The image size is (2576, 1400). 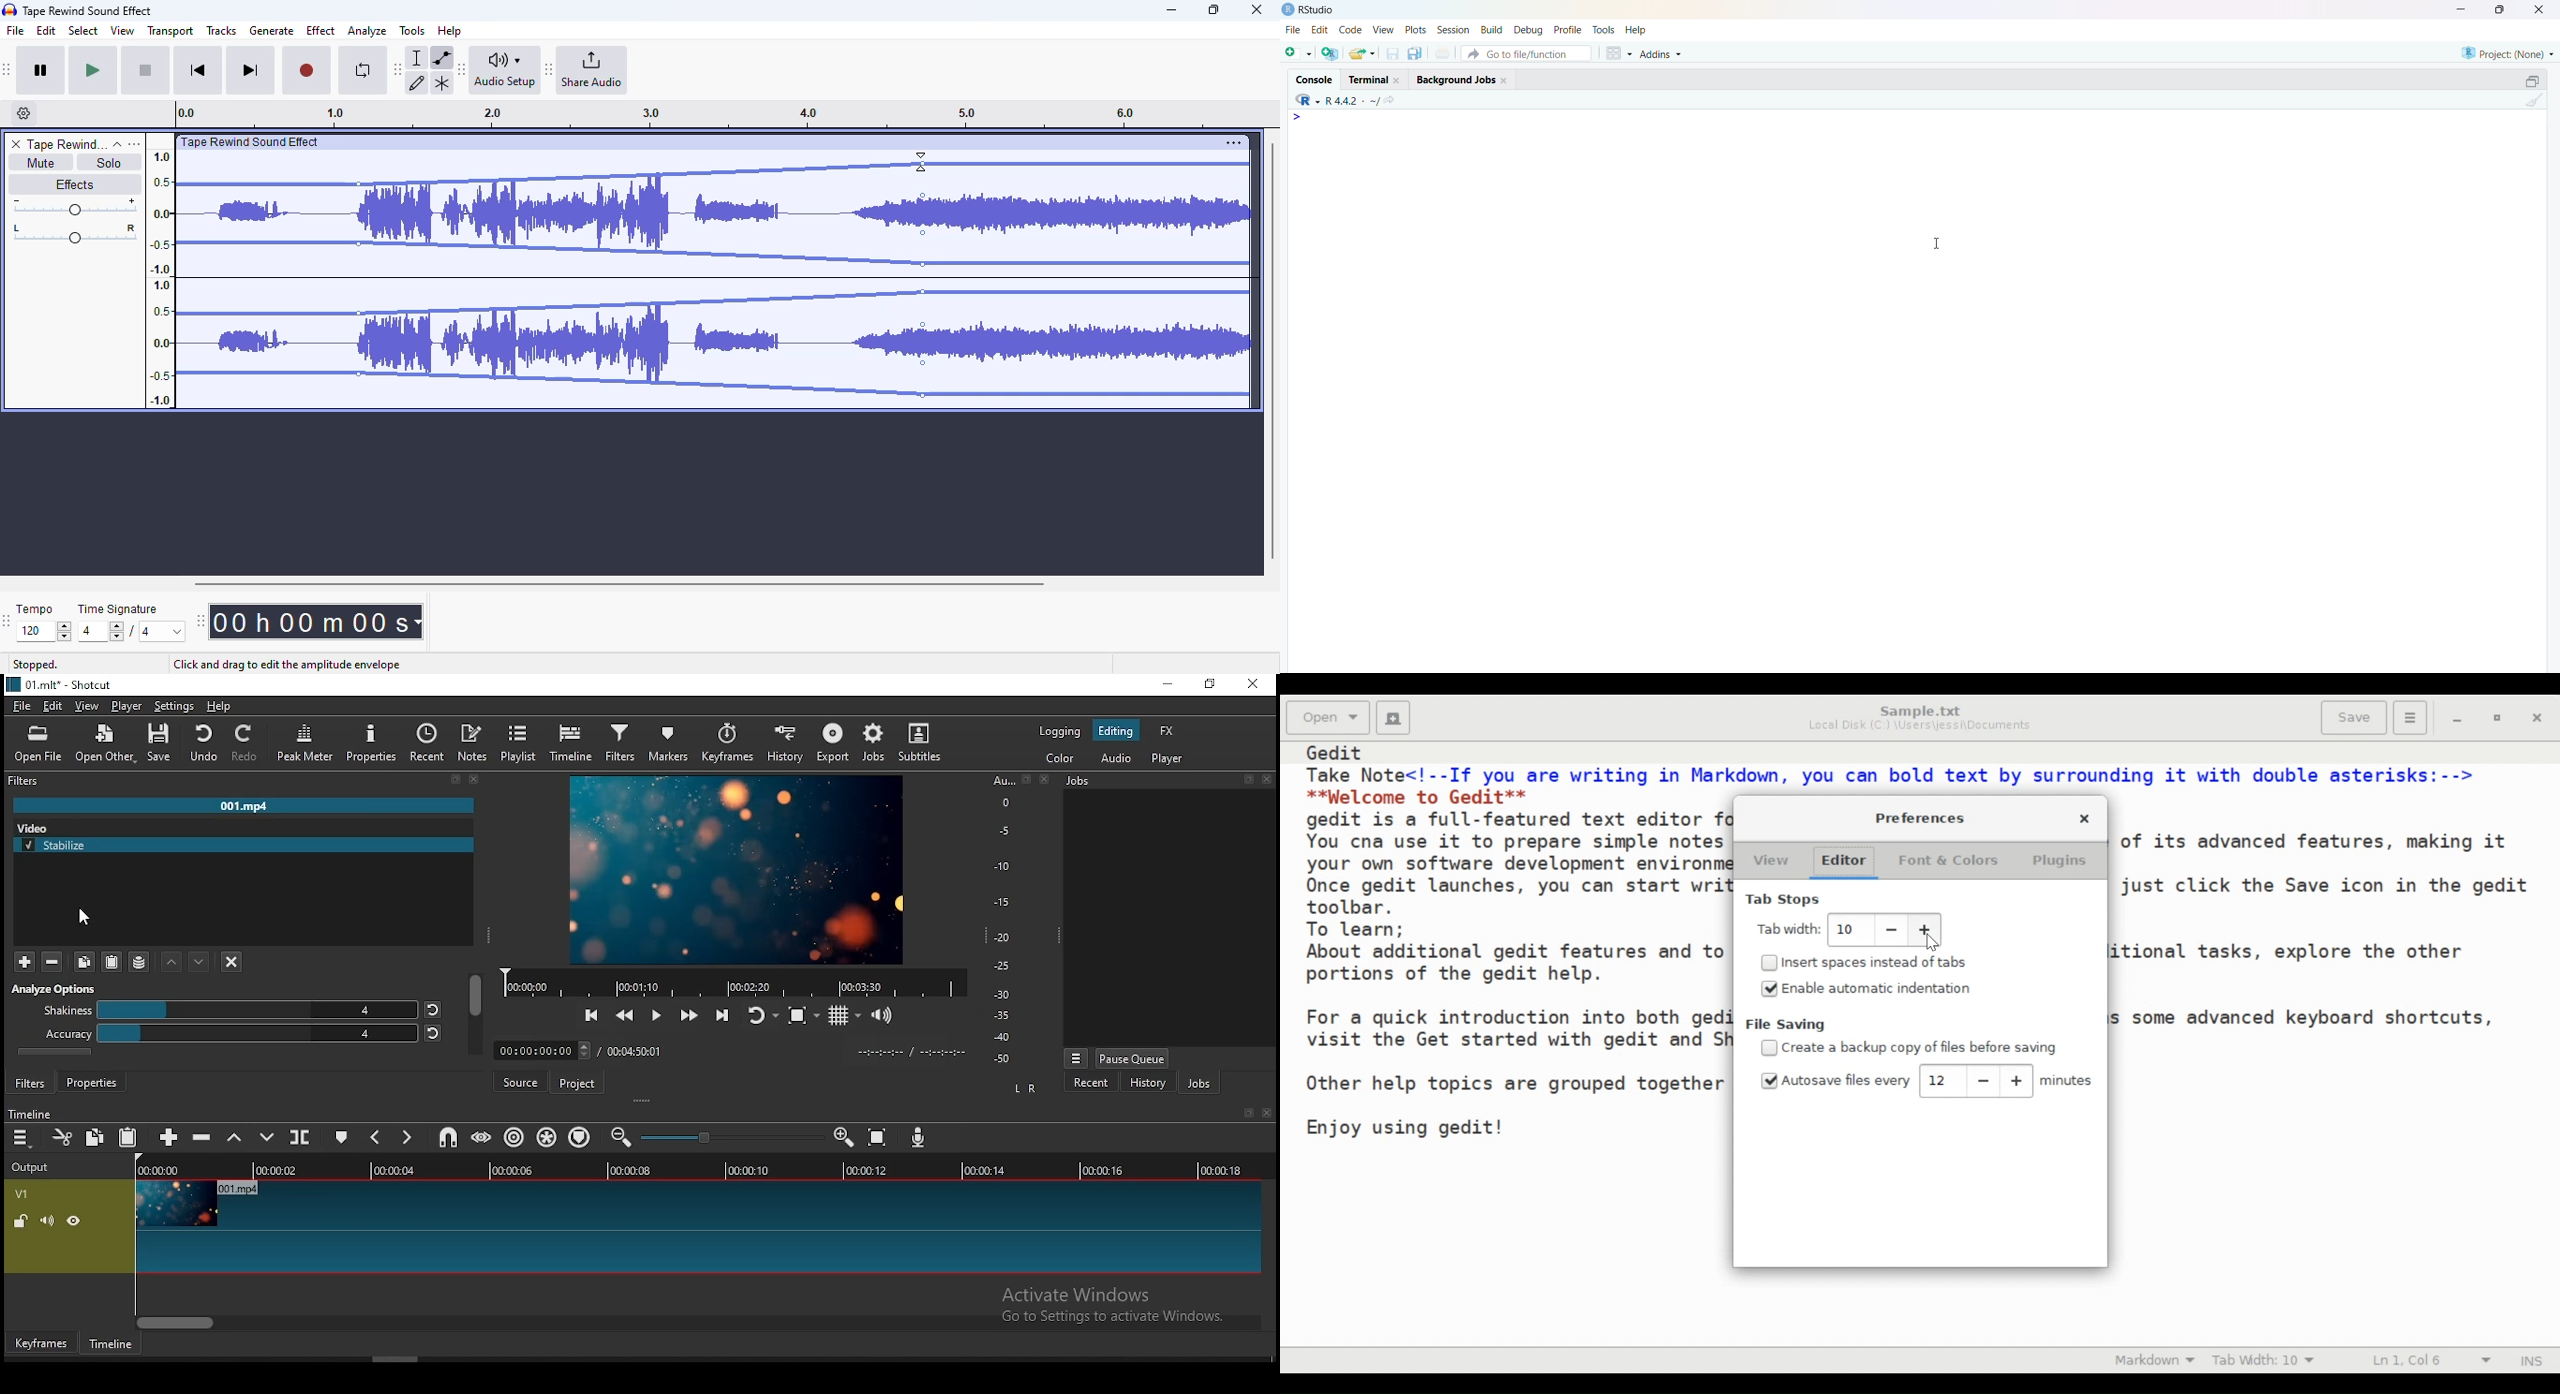 I want to click on Control point, so click(x=923, y=264).